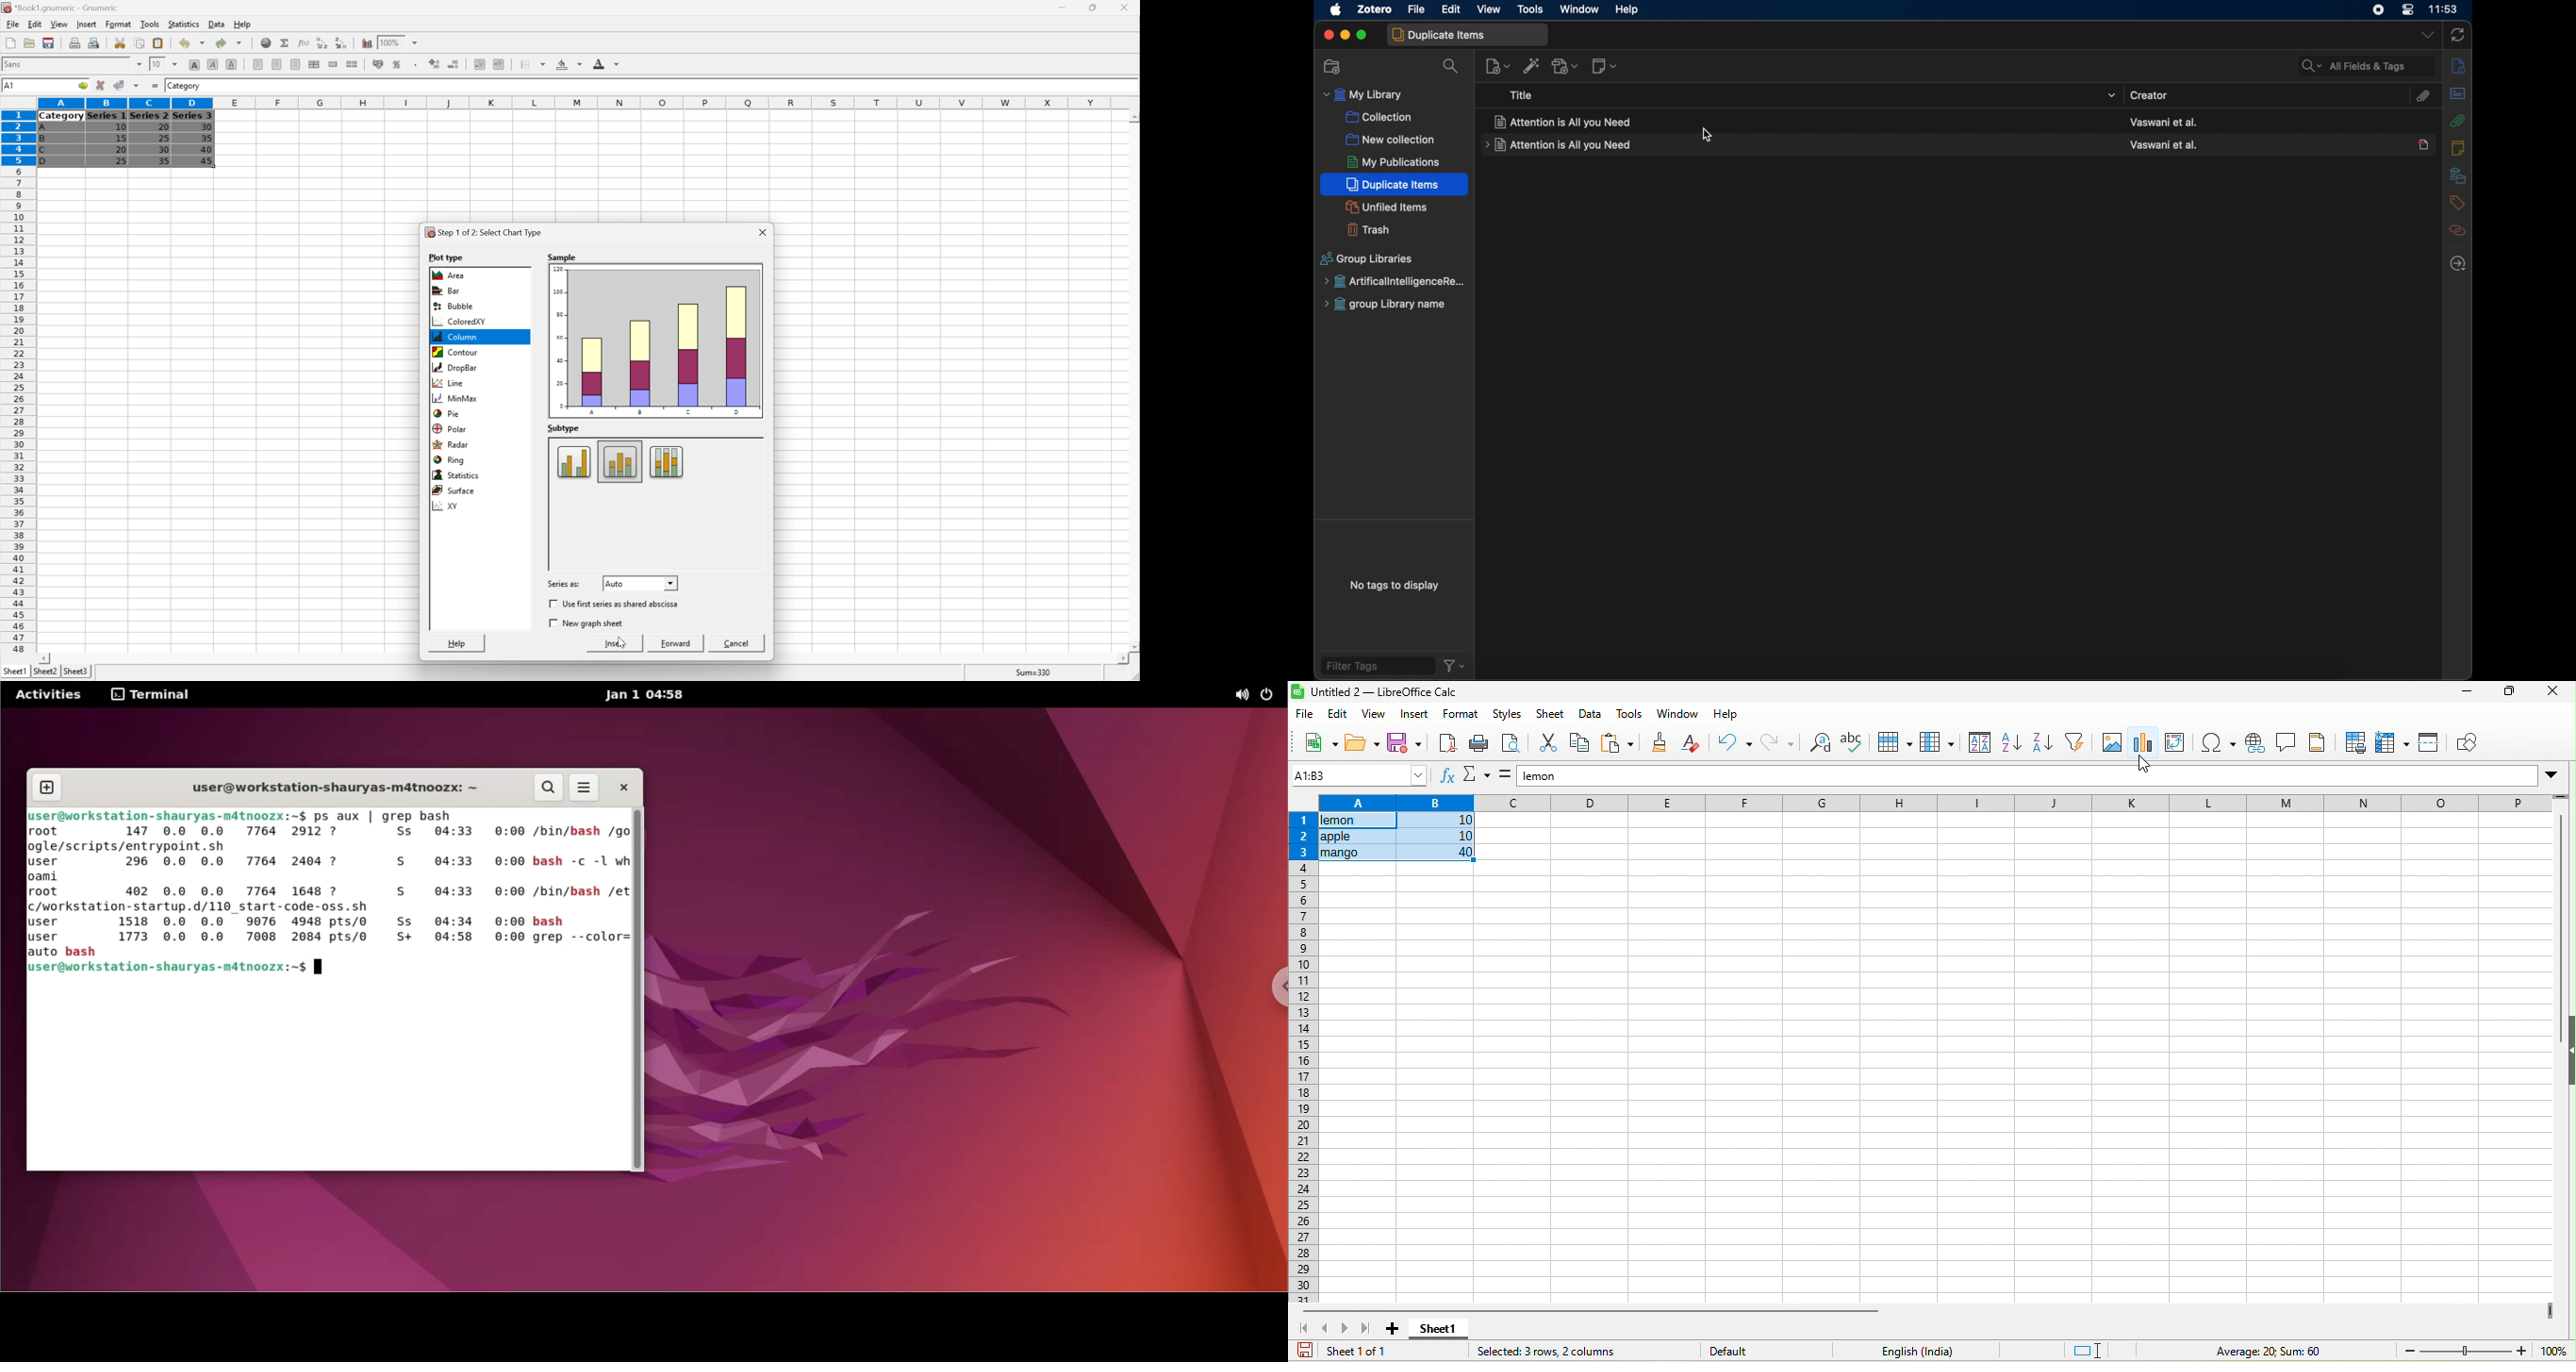  I want to click on split window, so click(2432, 745).